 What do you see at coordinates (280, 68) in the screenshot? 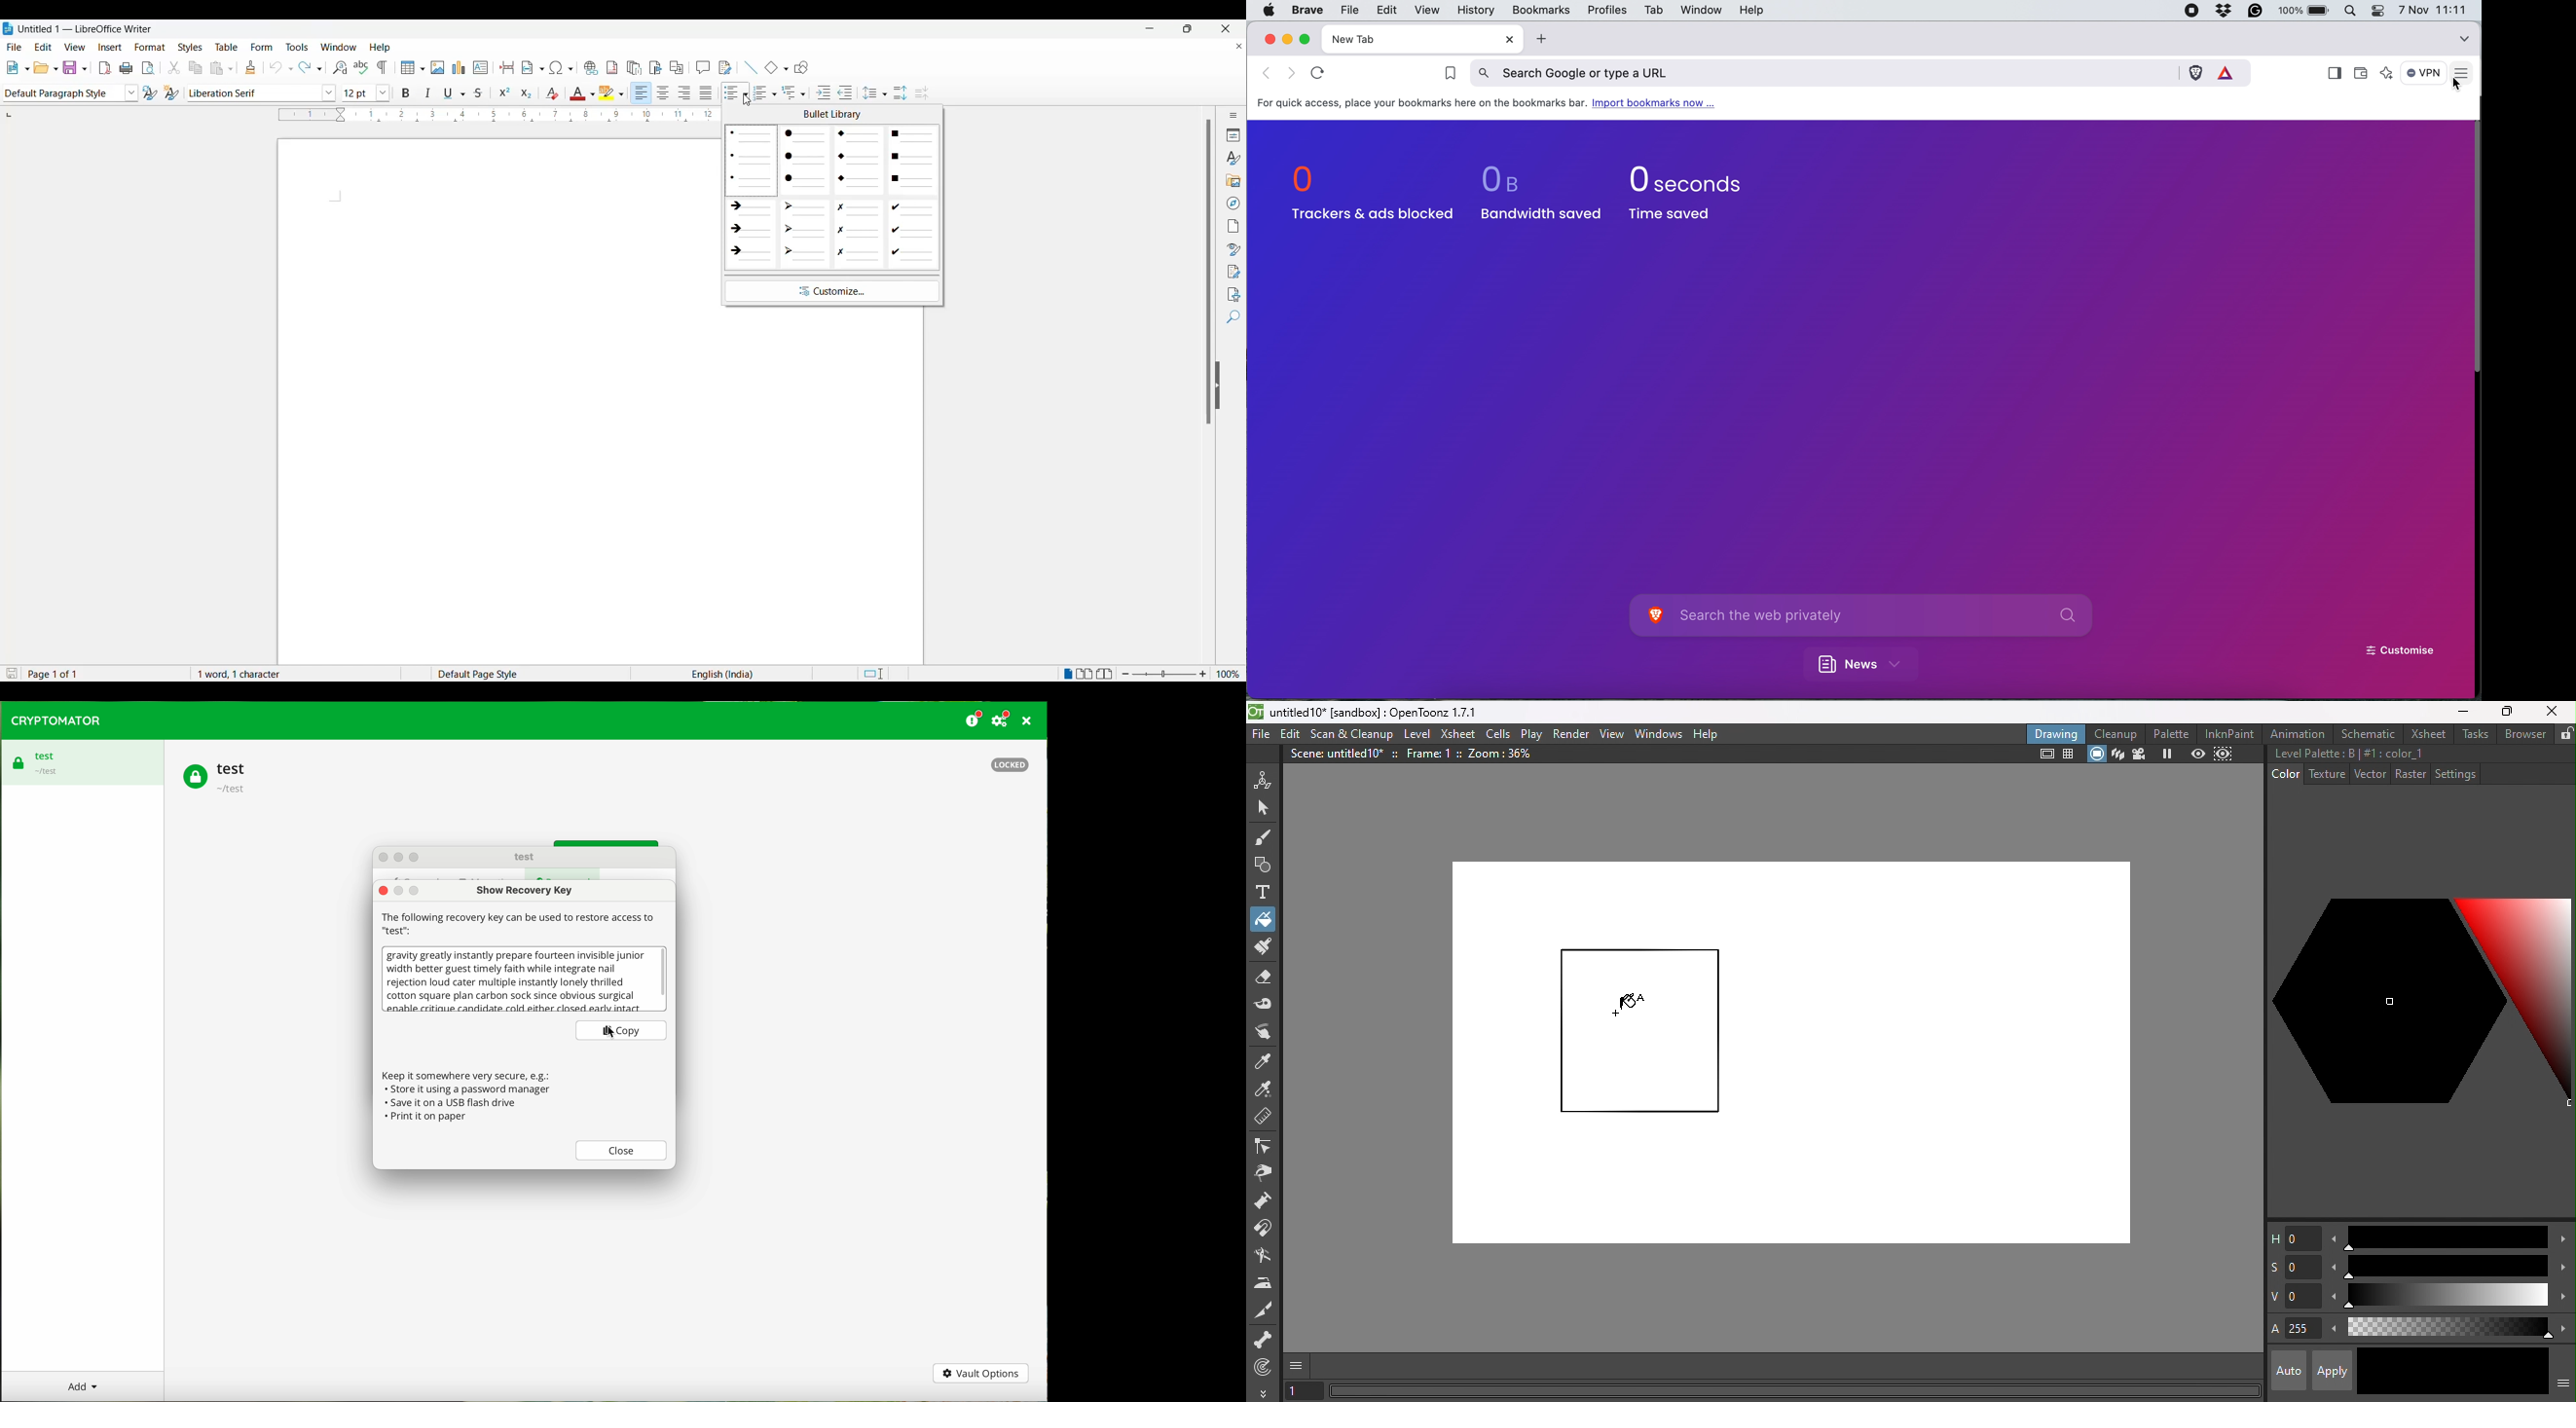
I see `undo` at bounding box center [280, 68].